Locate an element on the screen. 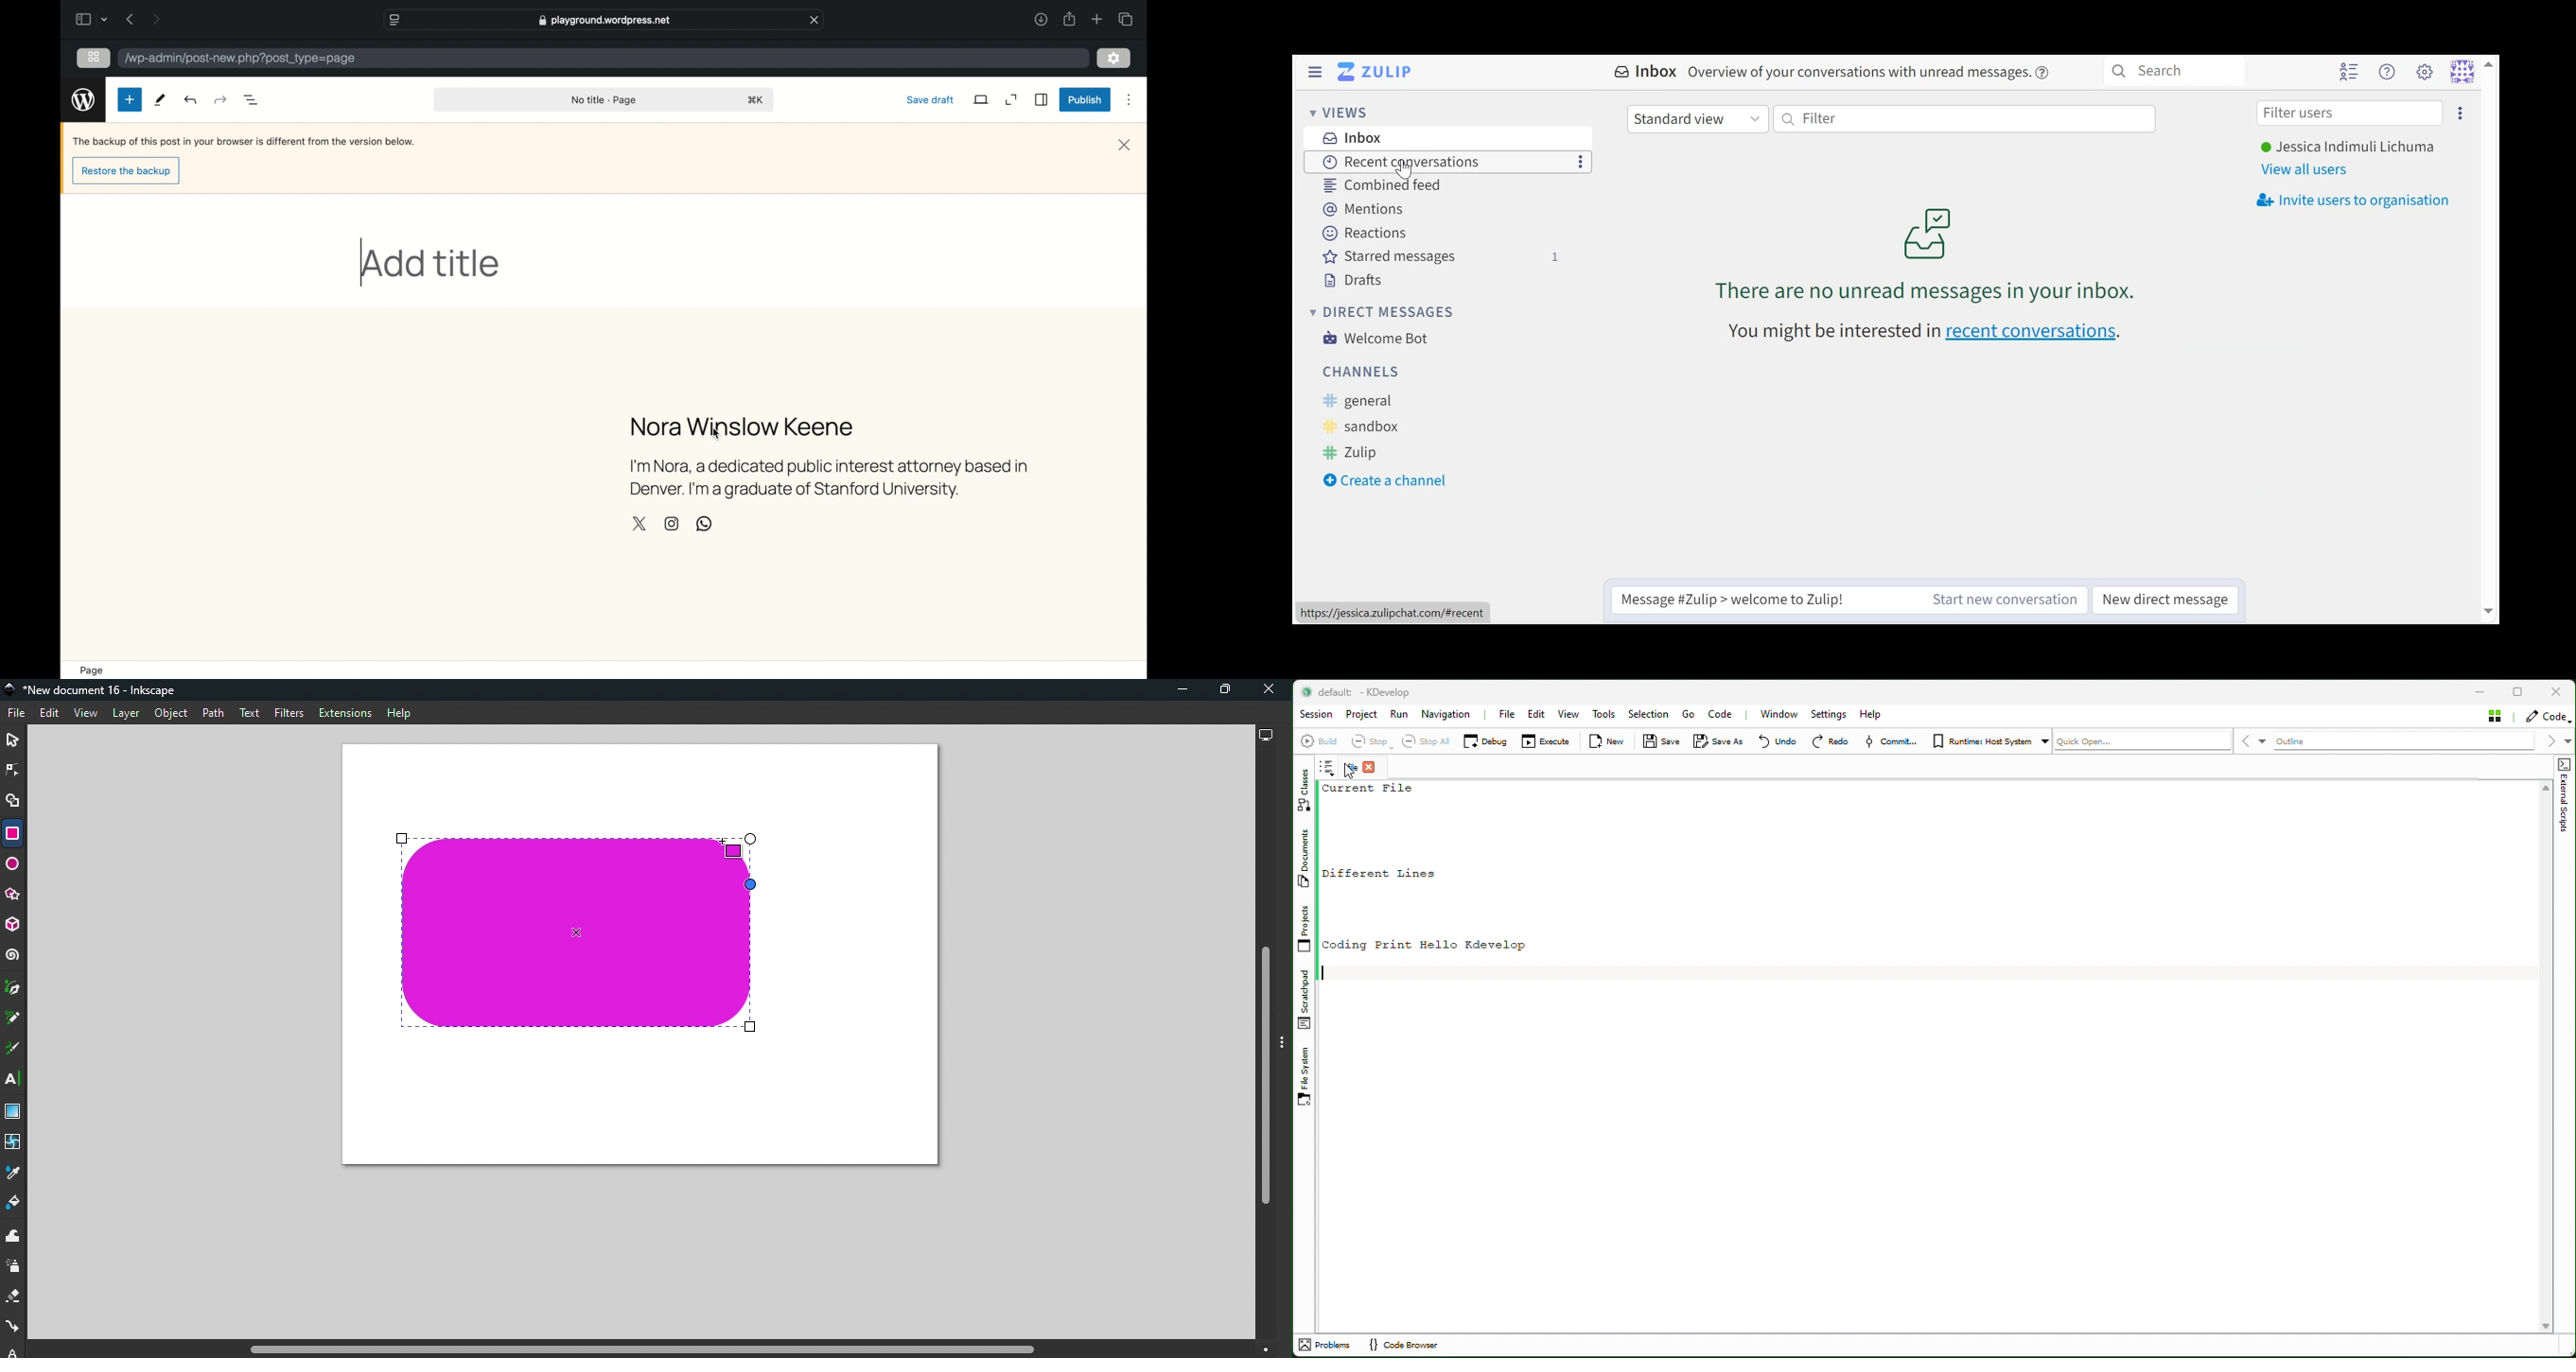 The width and height of the screenshot is (2576, 1372). Object is located at coordinates (171, 714).